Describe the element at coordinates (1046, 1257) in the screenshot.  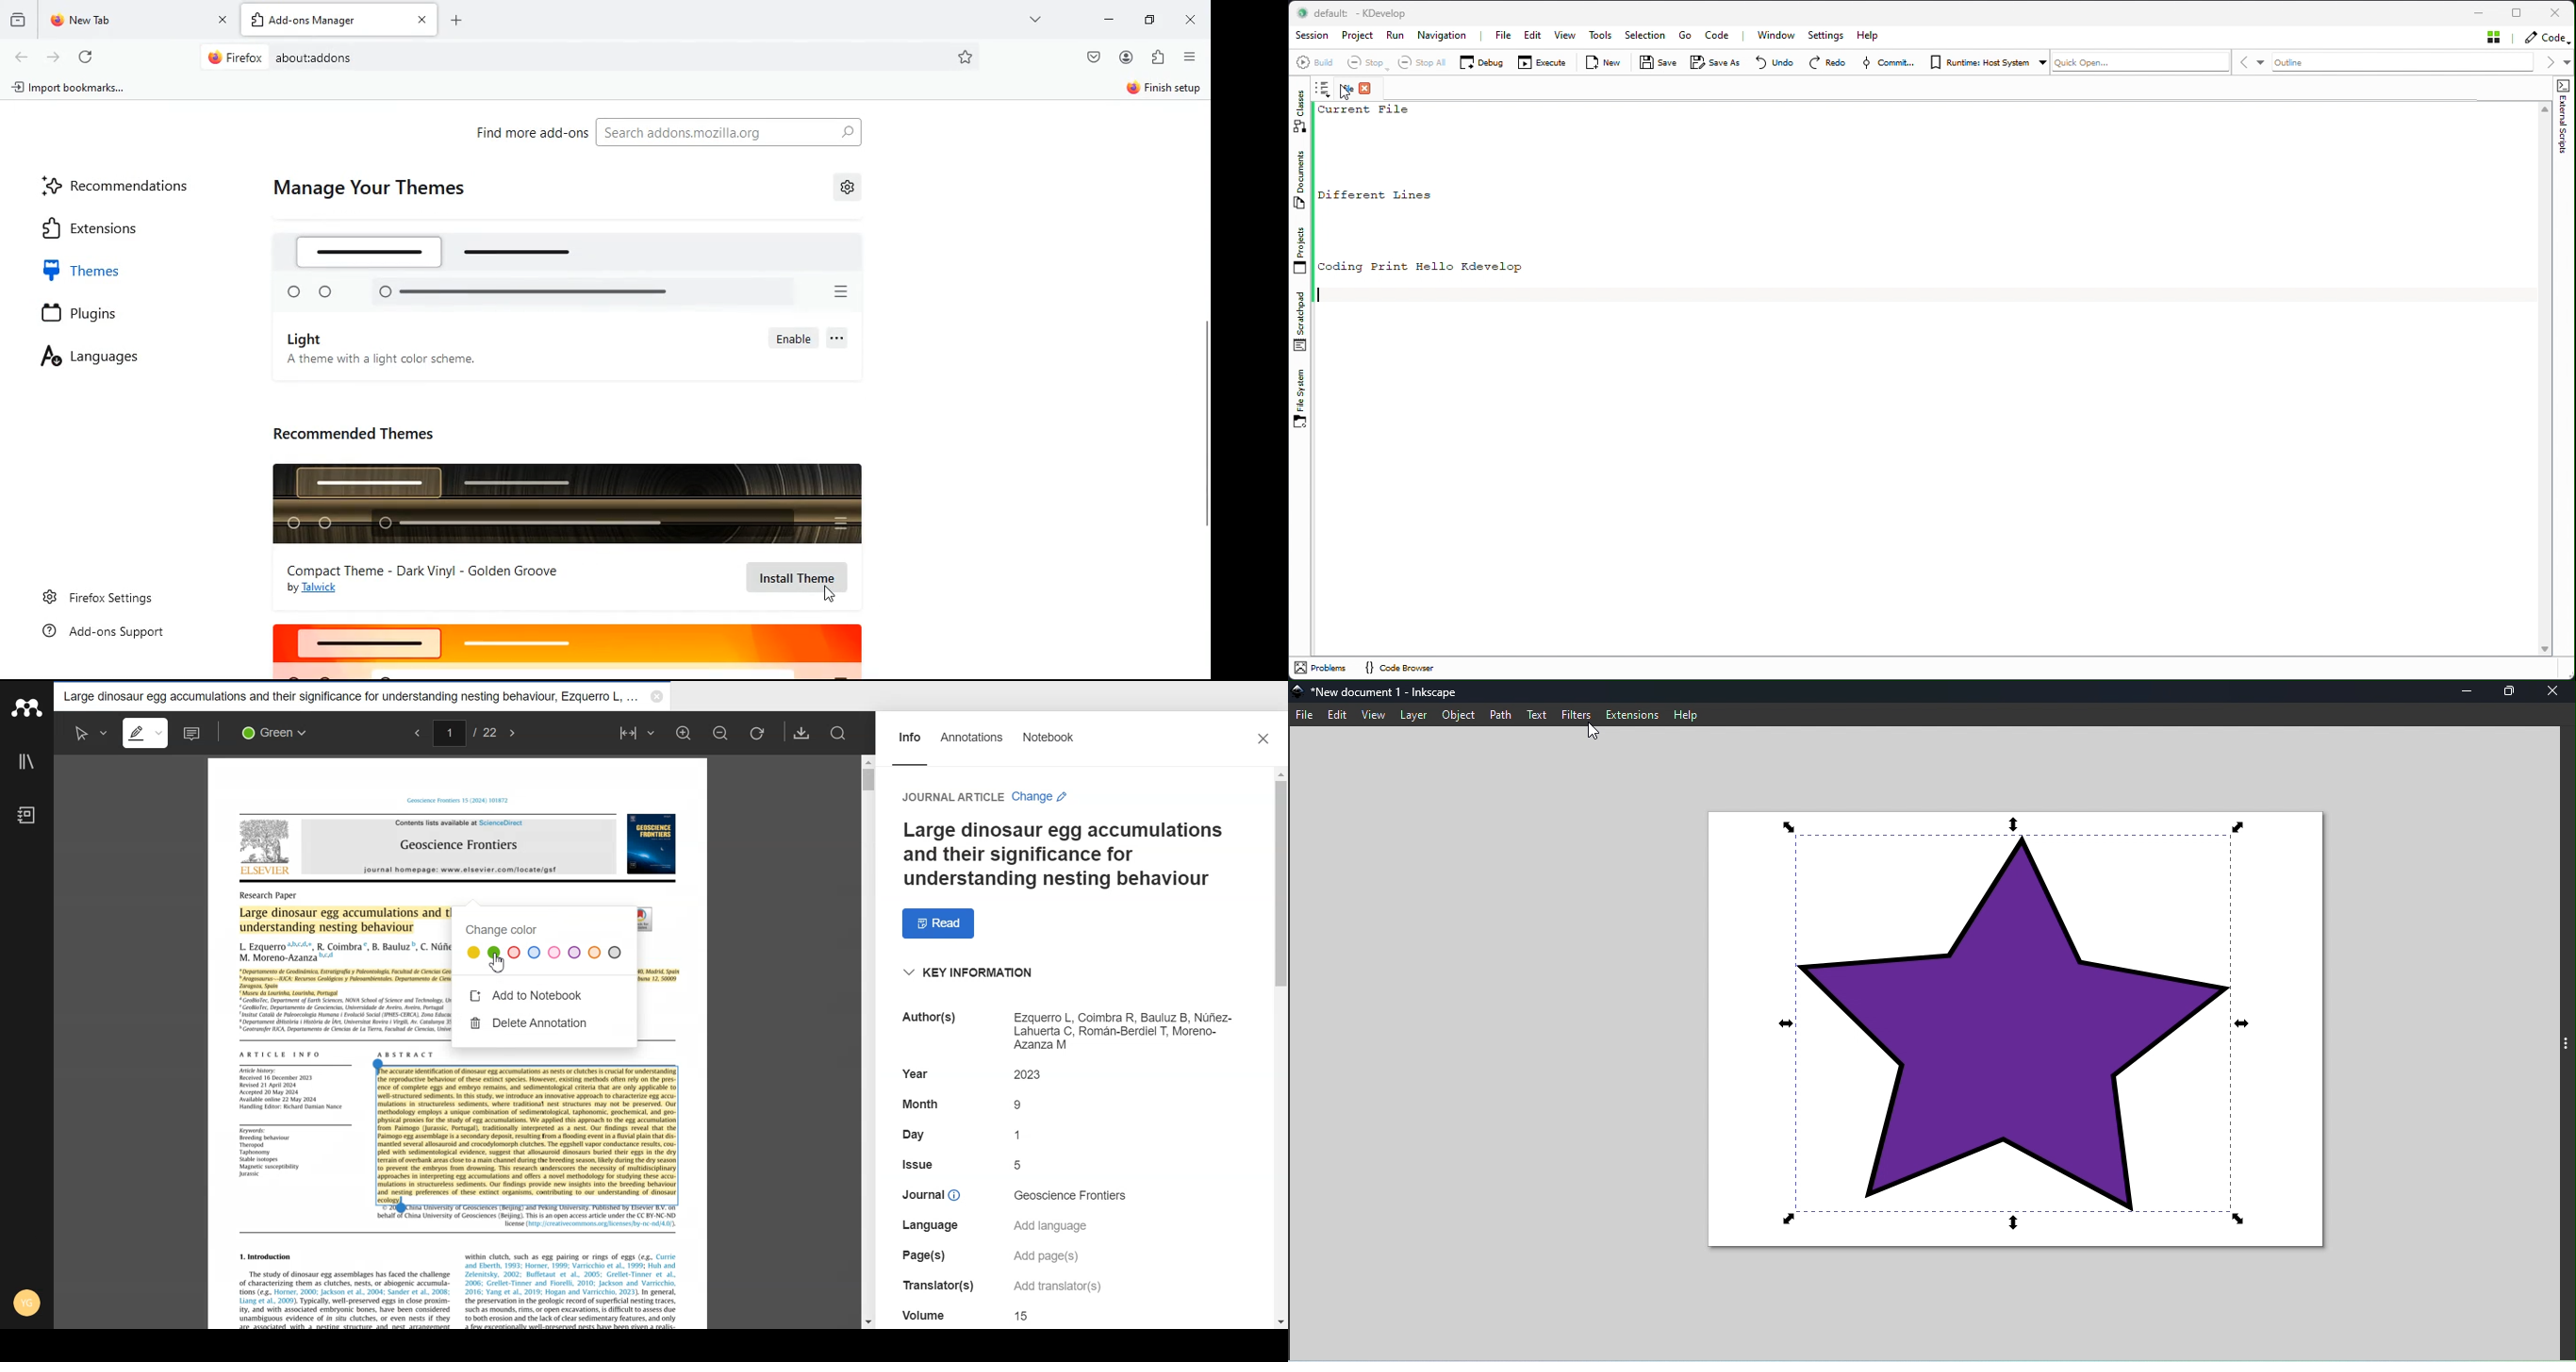
I see `text` at that location.